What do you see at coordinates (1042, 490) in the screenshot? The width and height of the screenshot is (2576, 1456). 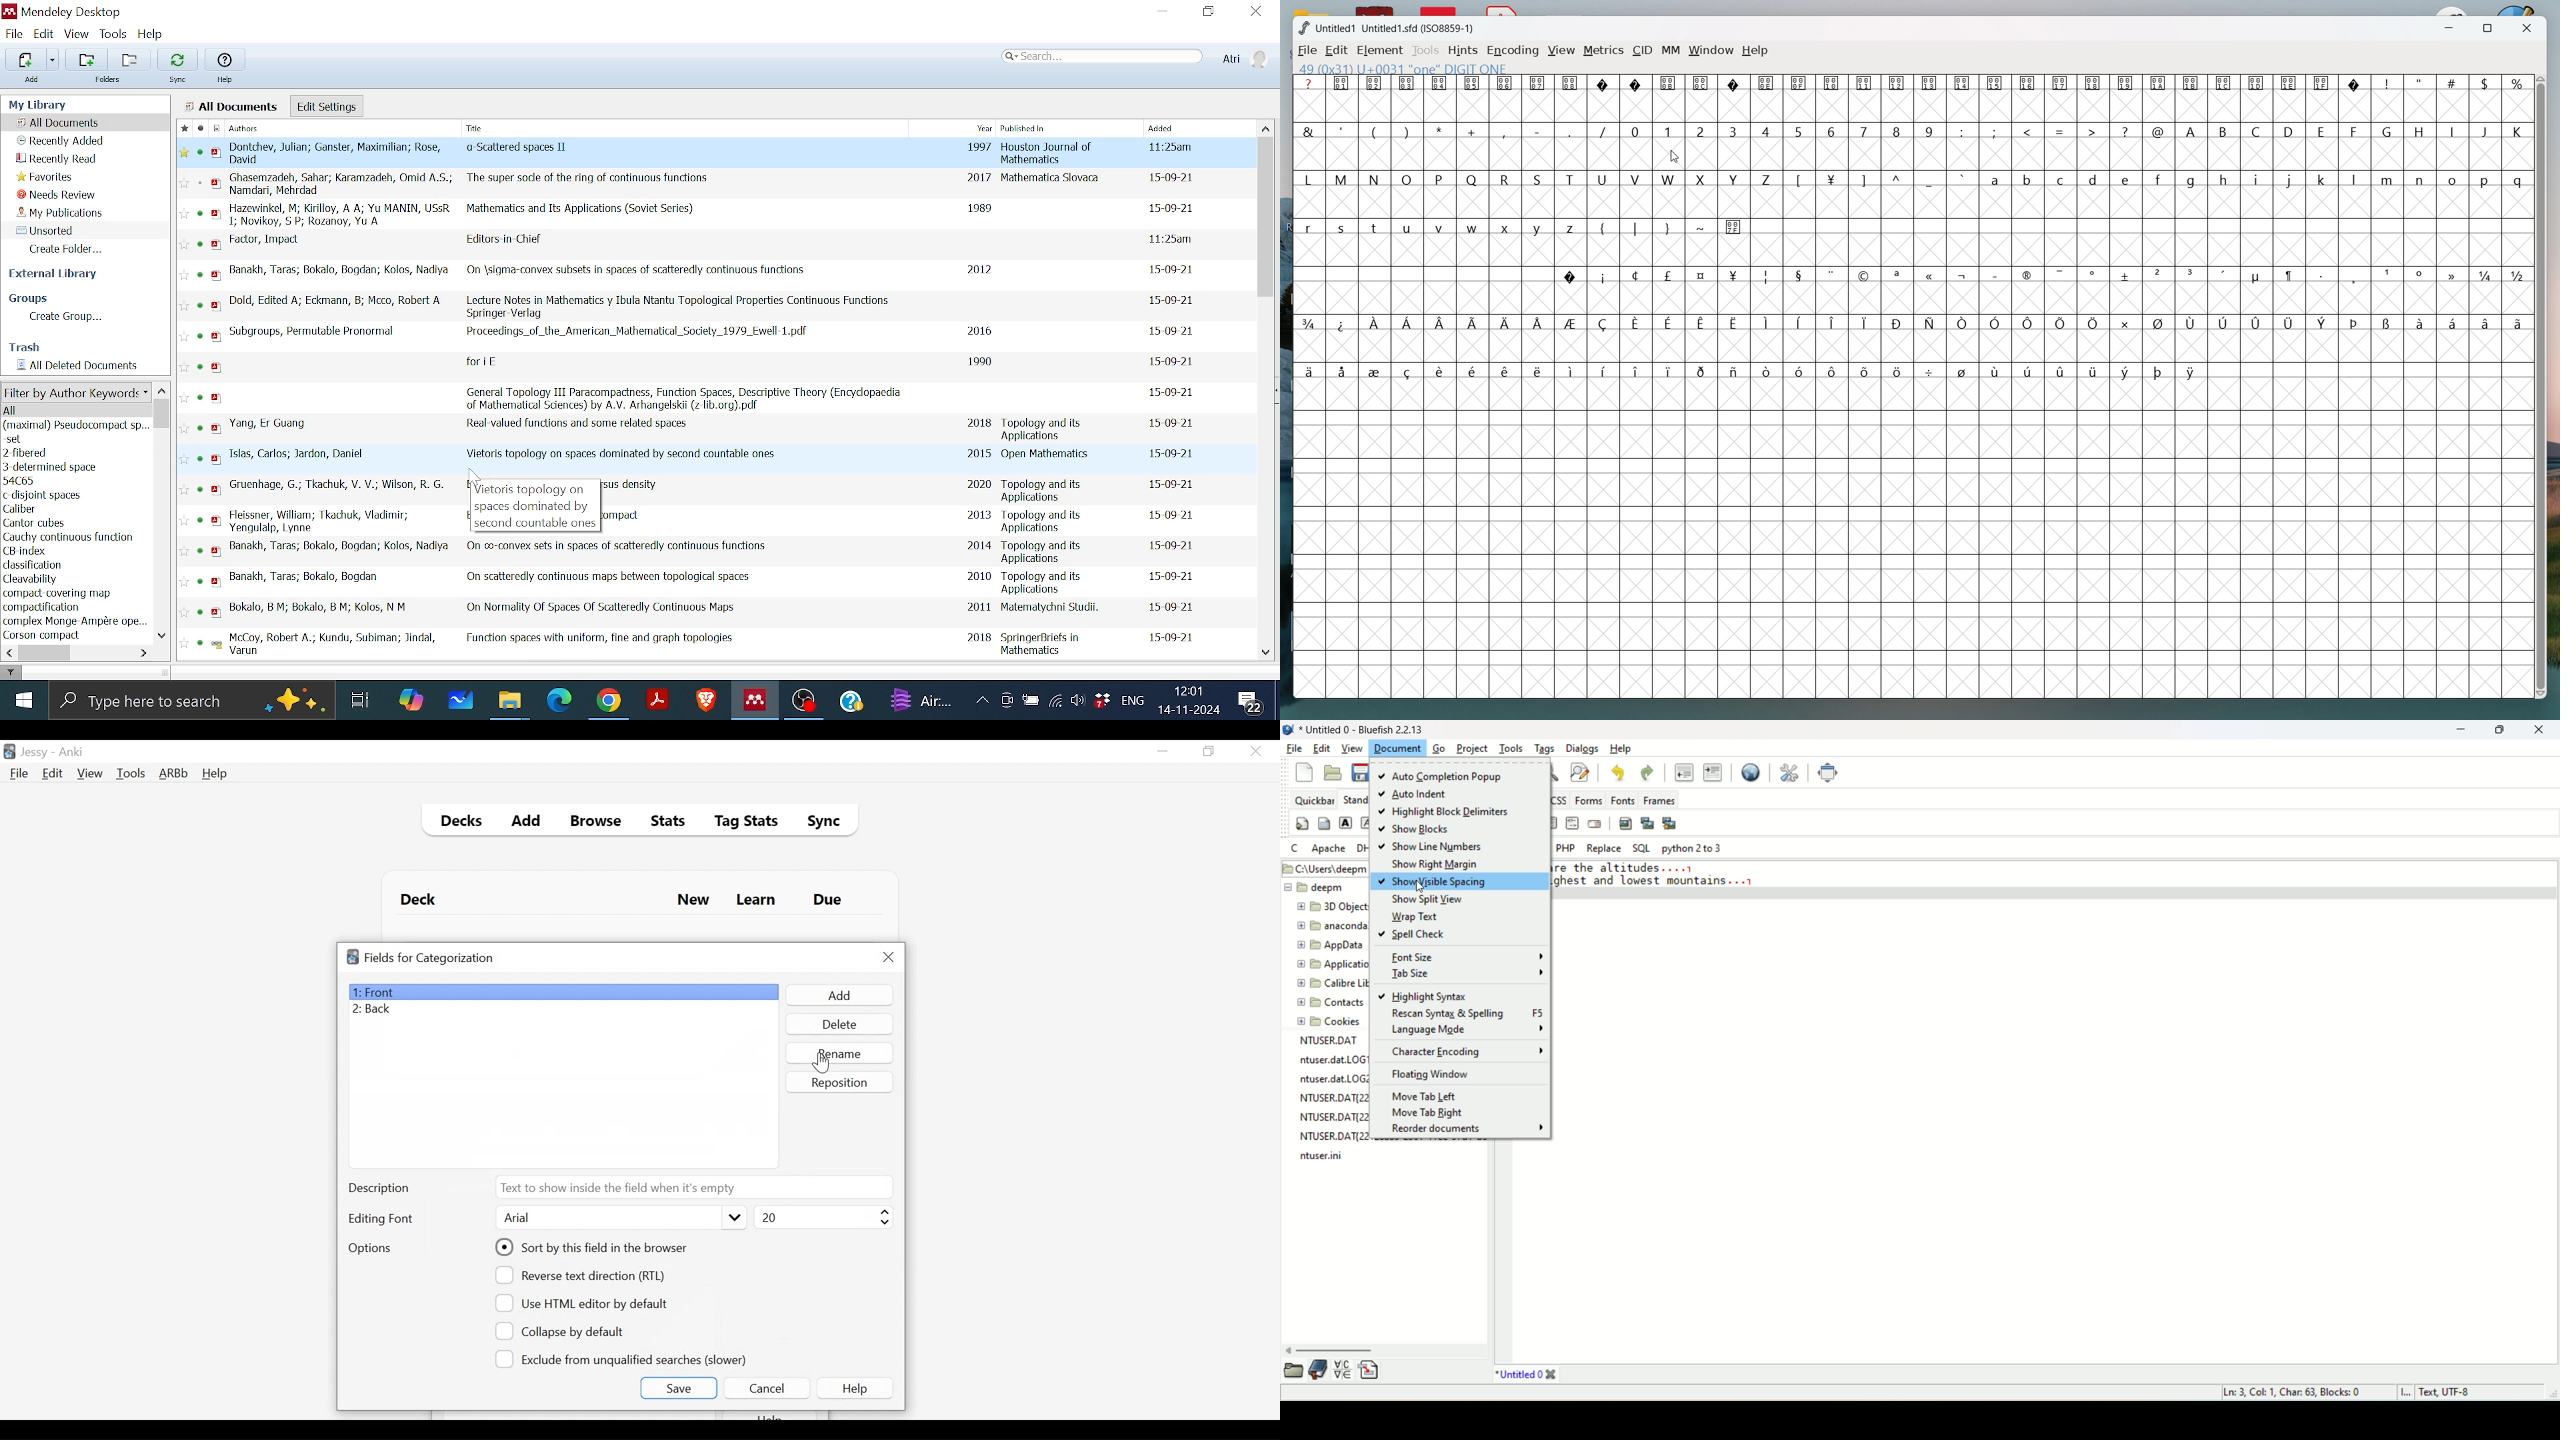 I see `Published in` at bounding box center [1042, 490].